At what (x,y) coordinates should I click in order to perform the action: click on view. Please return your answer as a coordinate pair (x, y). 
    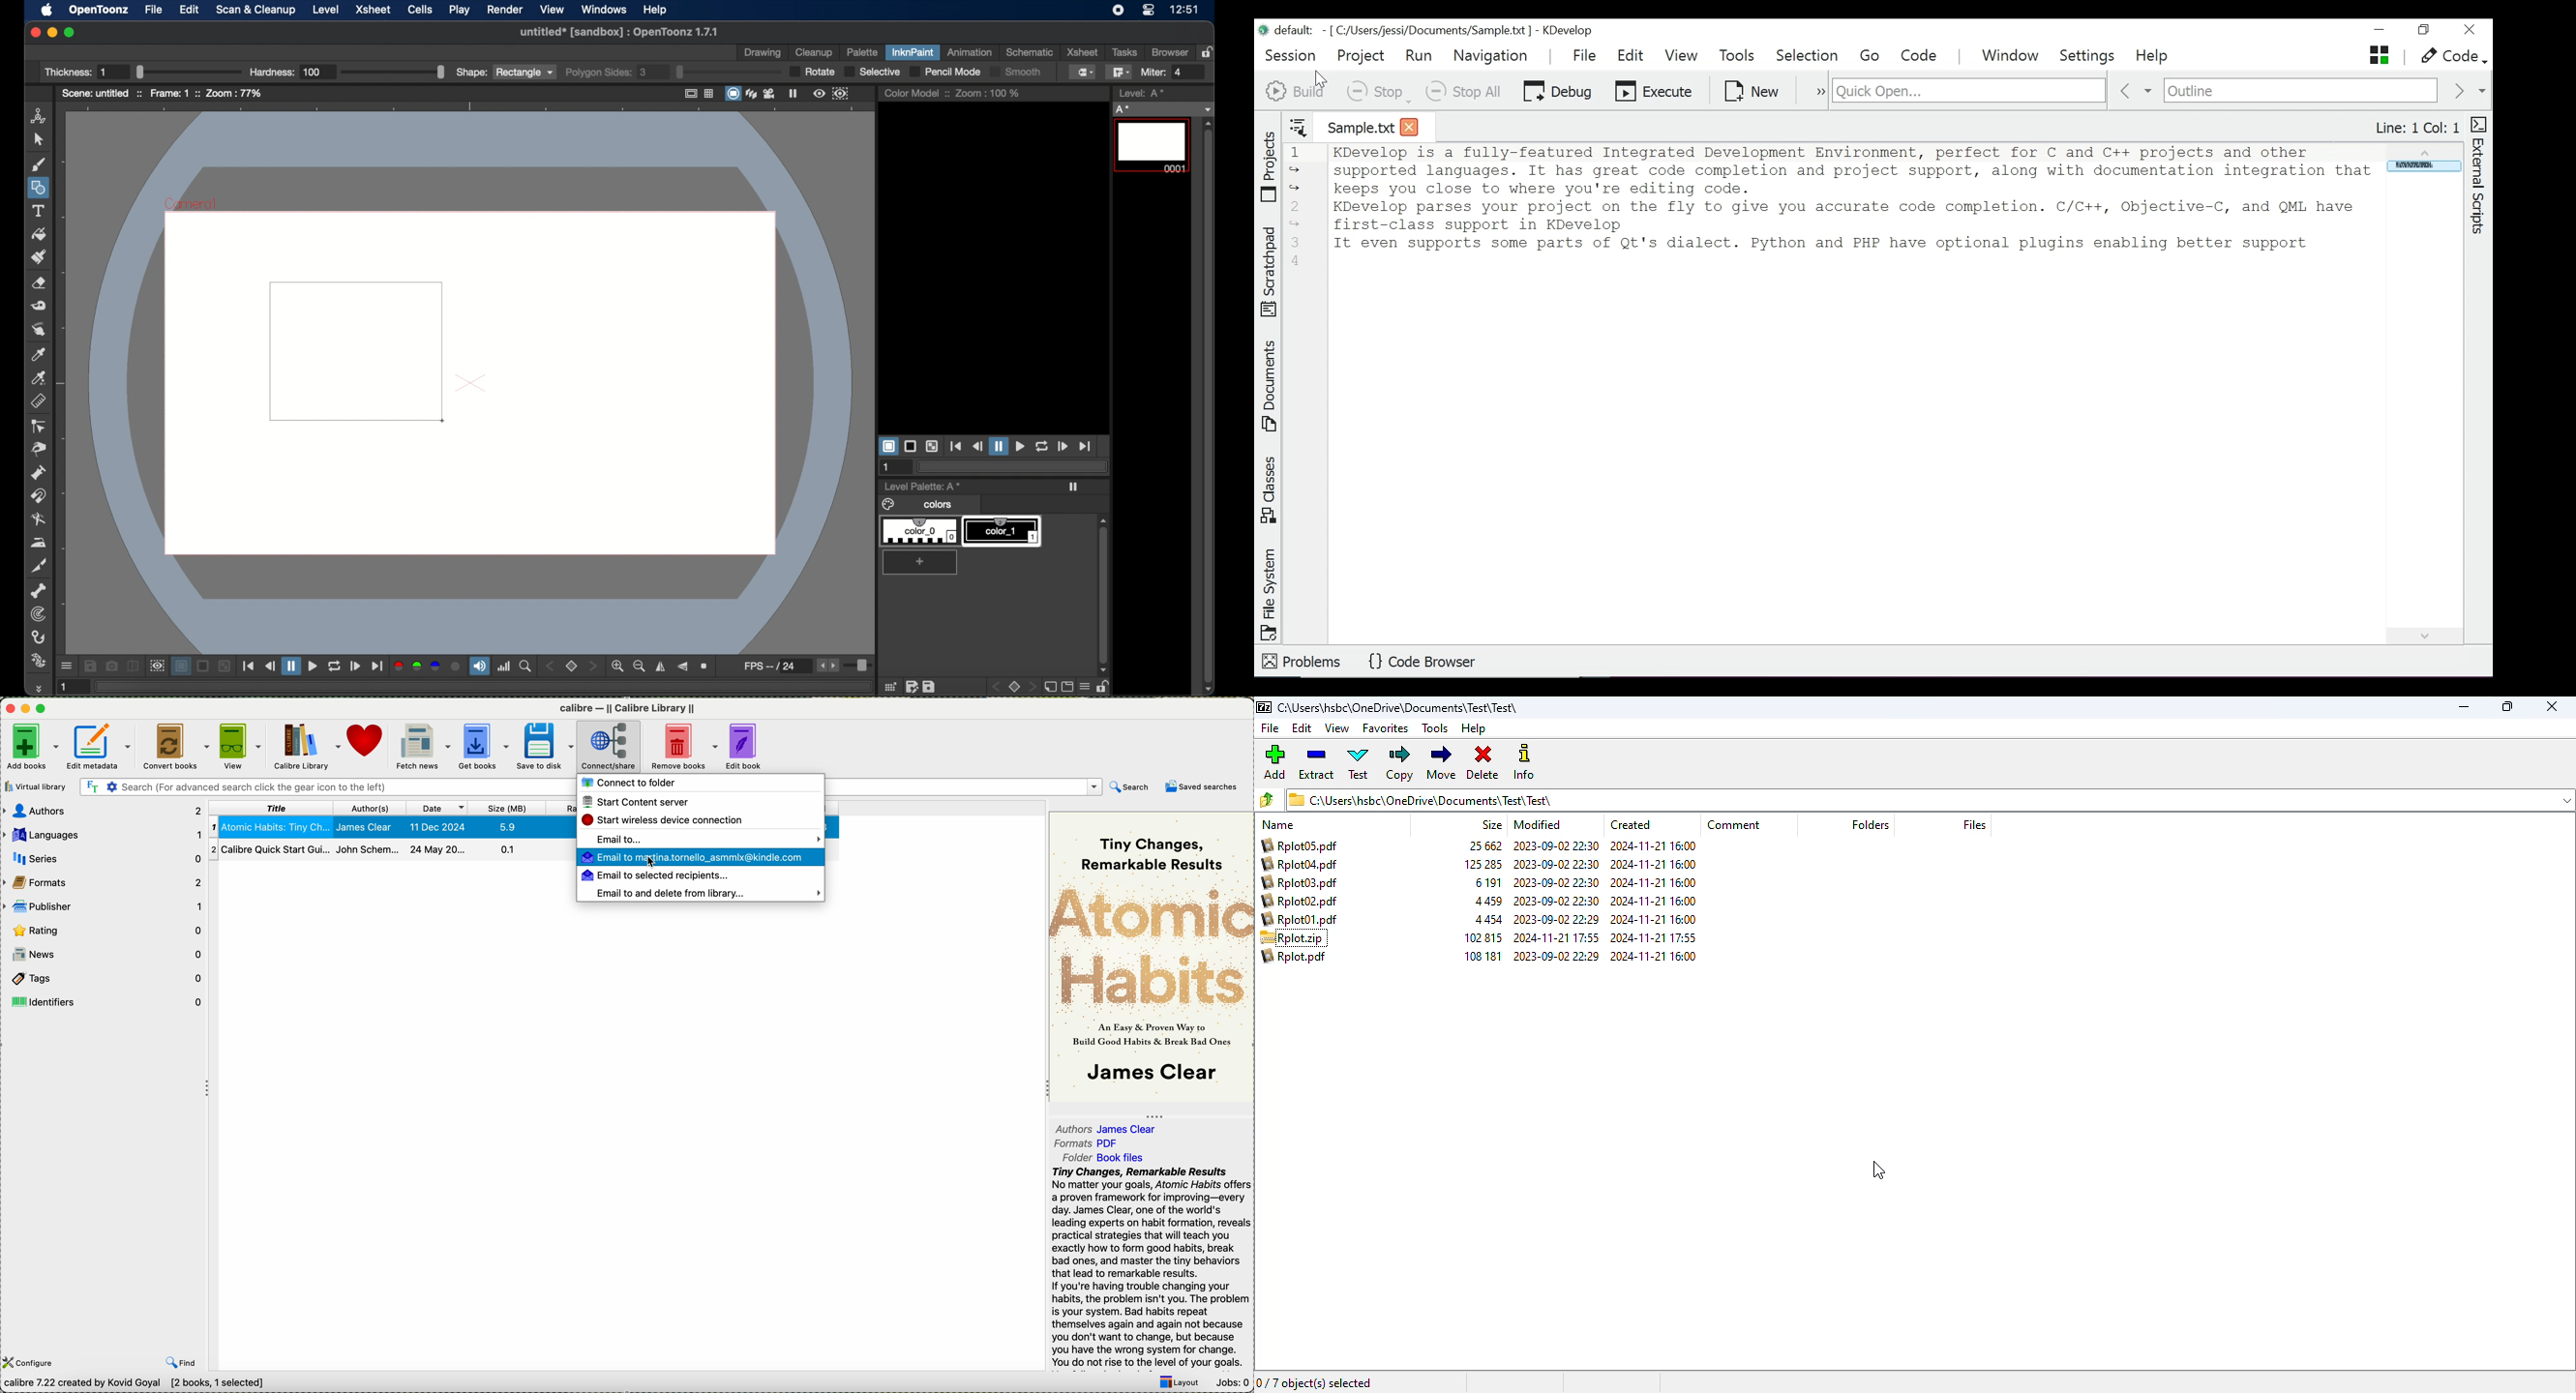
    Looking at the image, I should click on (553, 10).